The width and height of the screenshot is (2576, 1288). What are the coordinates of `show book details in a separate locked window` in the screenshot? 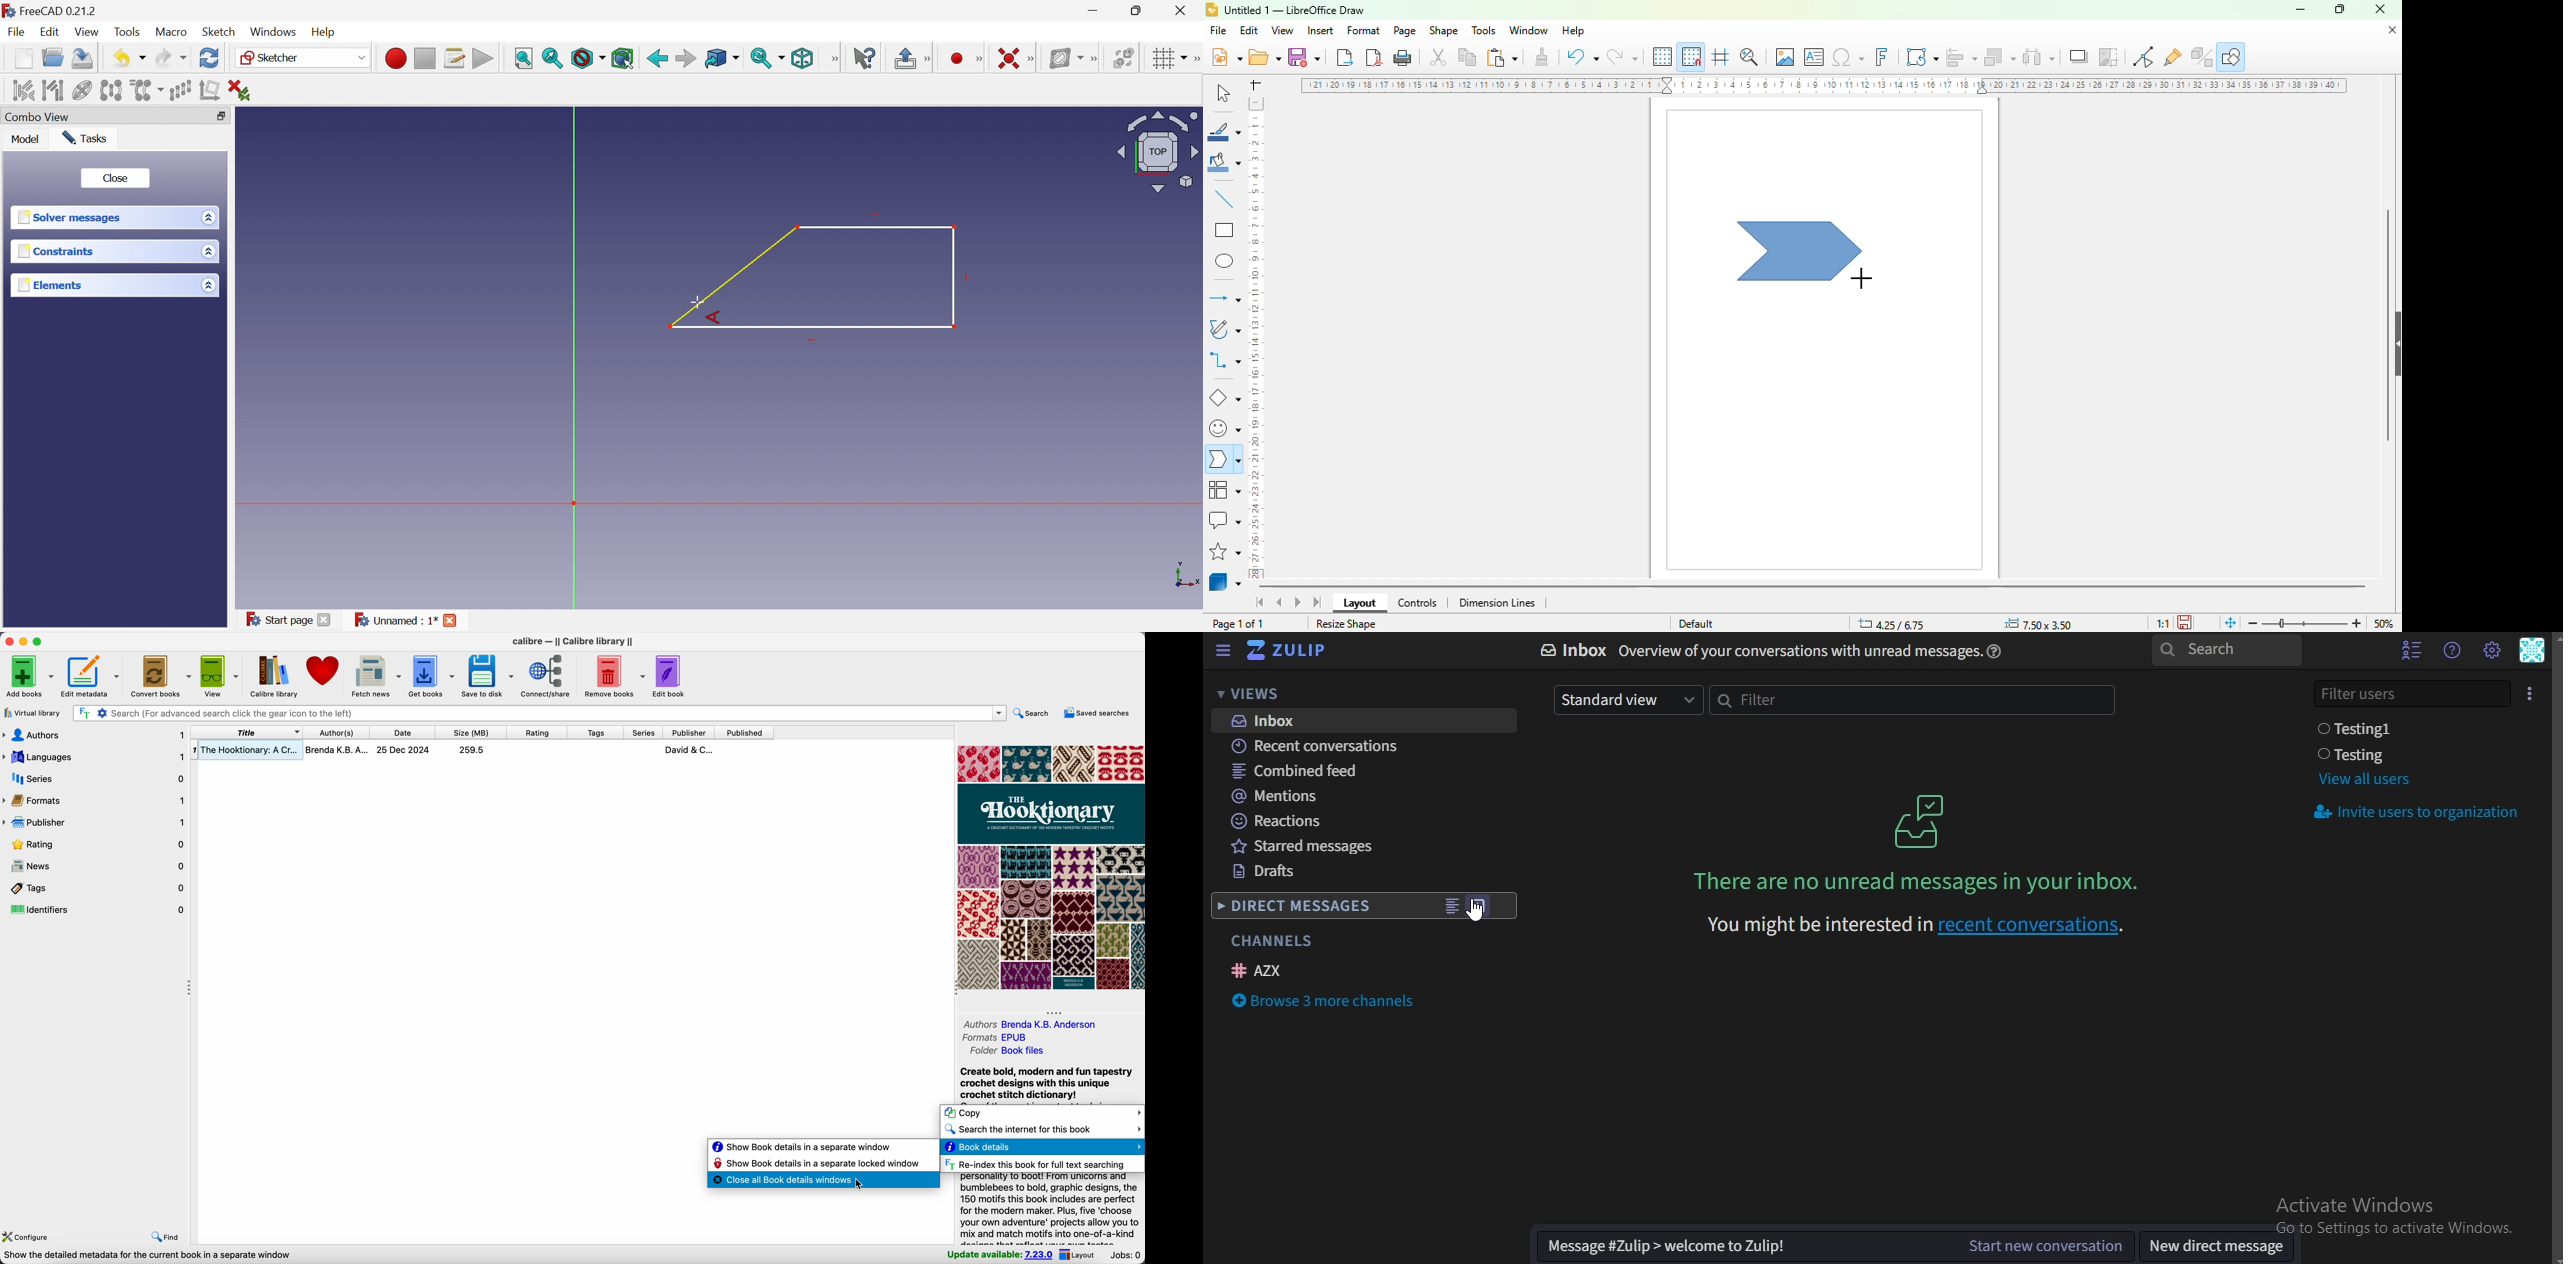 It's located at (817, 1165).